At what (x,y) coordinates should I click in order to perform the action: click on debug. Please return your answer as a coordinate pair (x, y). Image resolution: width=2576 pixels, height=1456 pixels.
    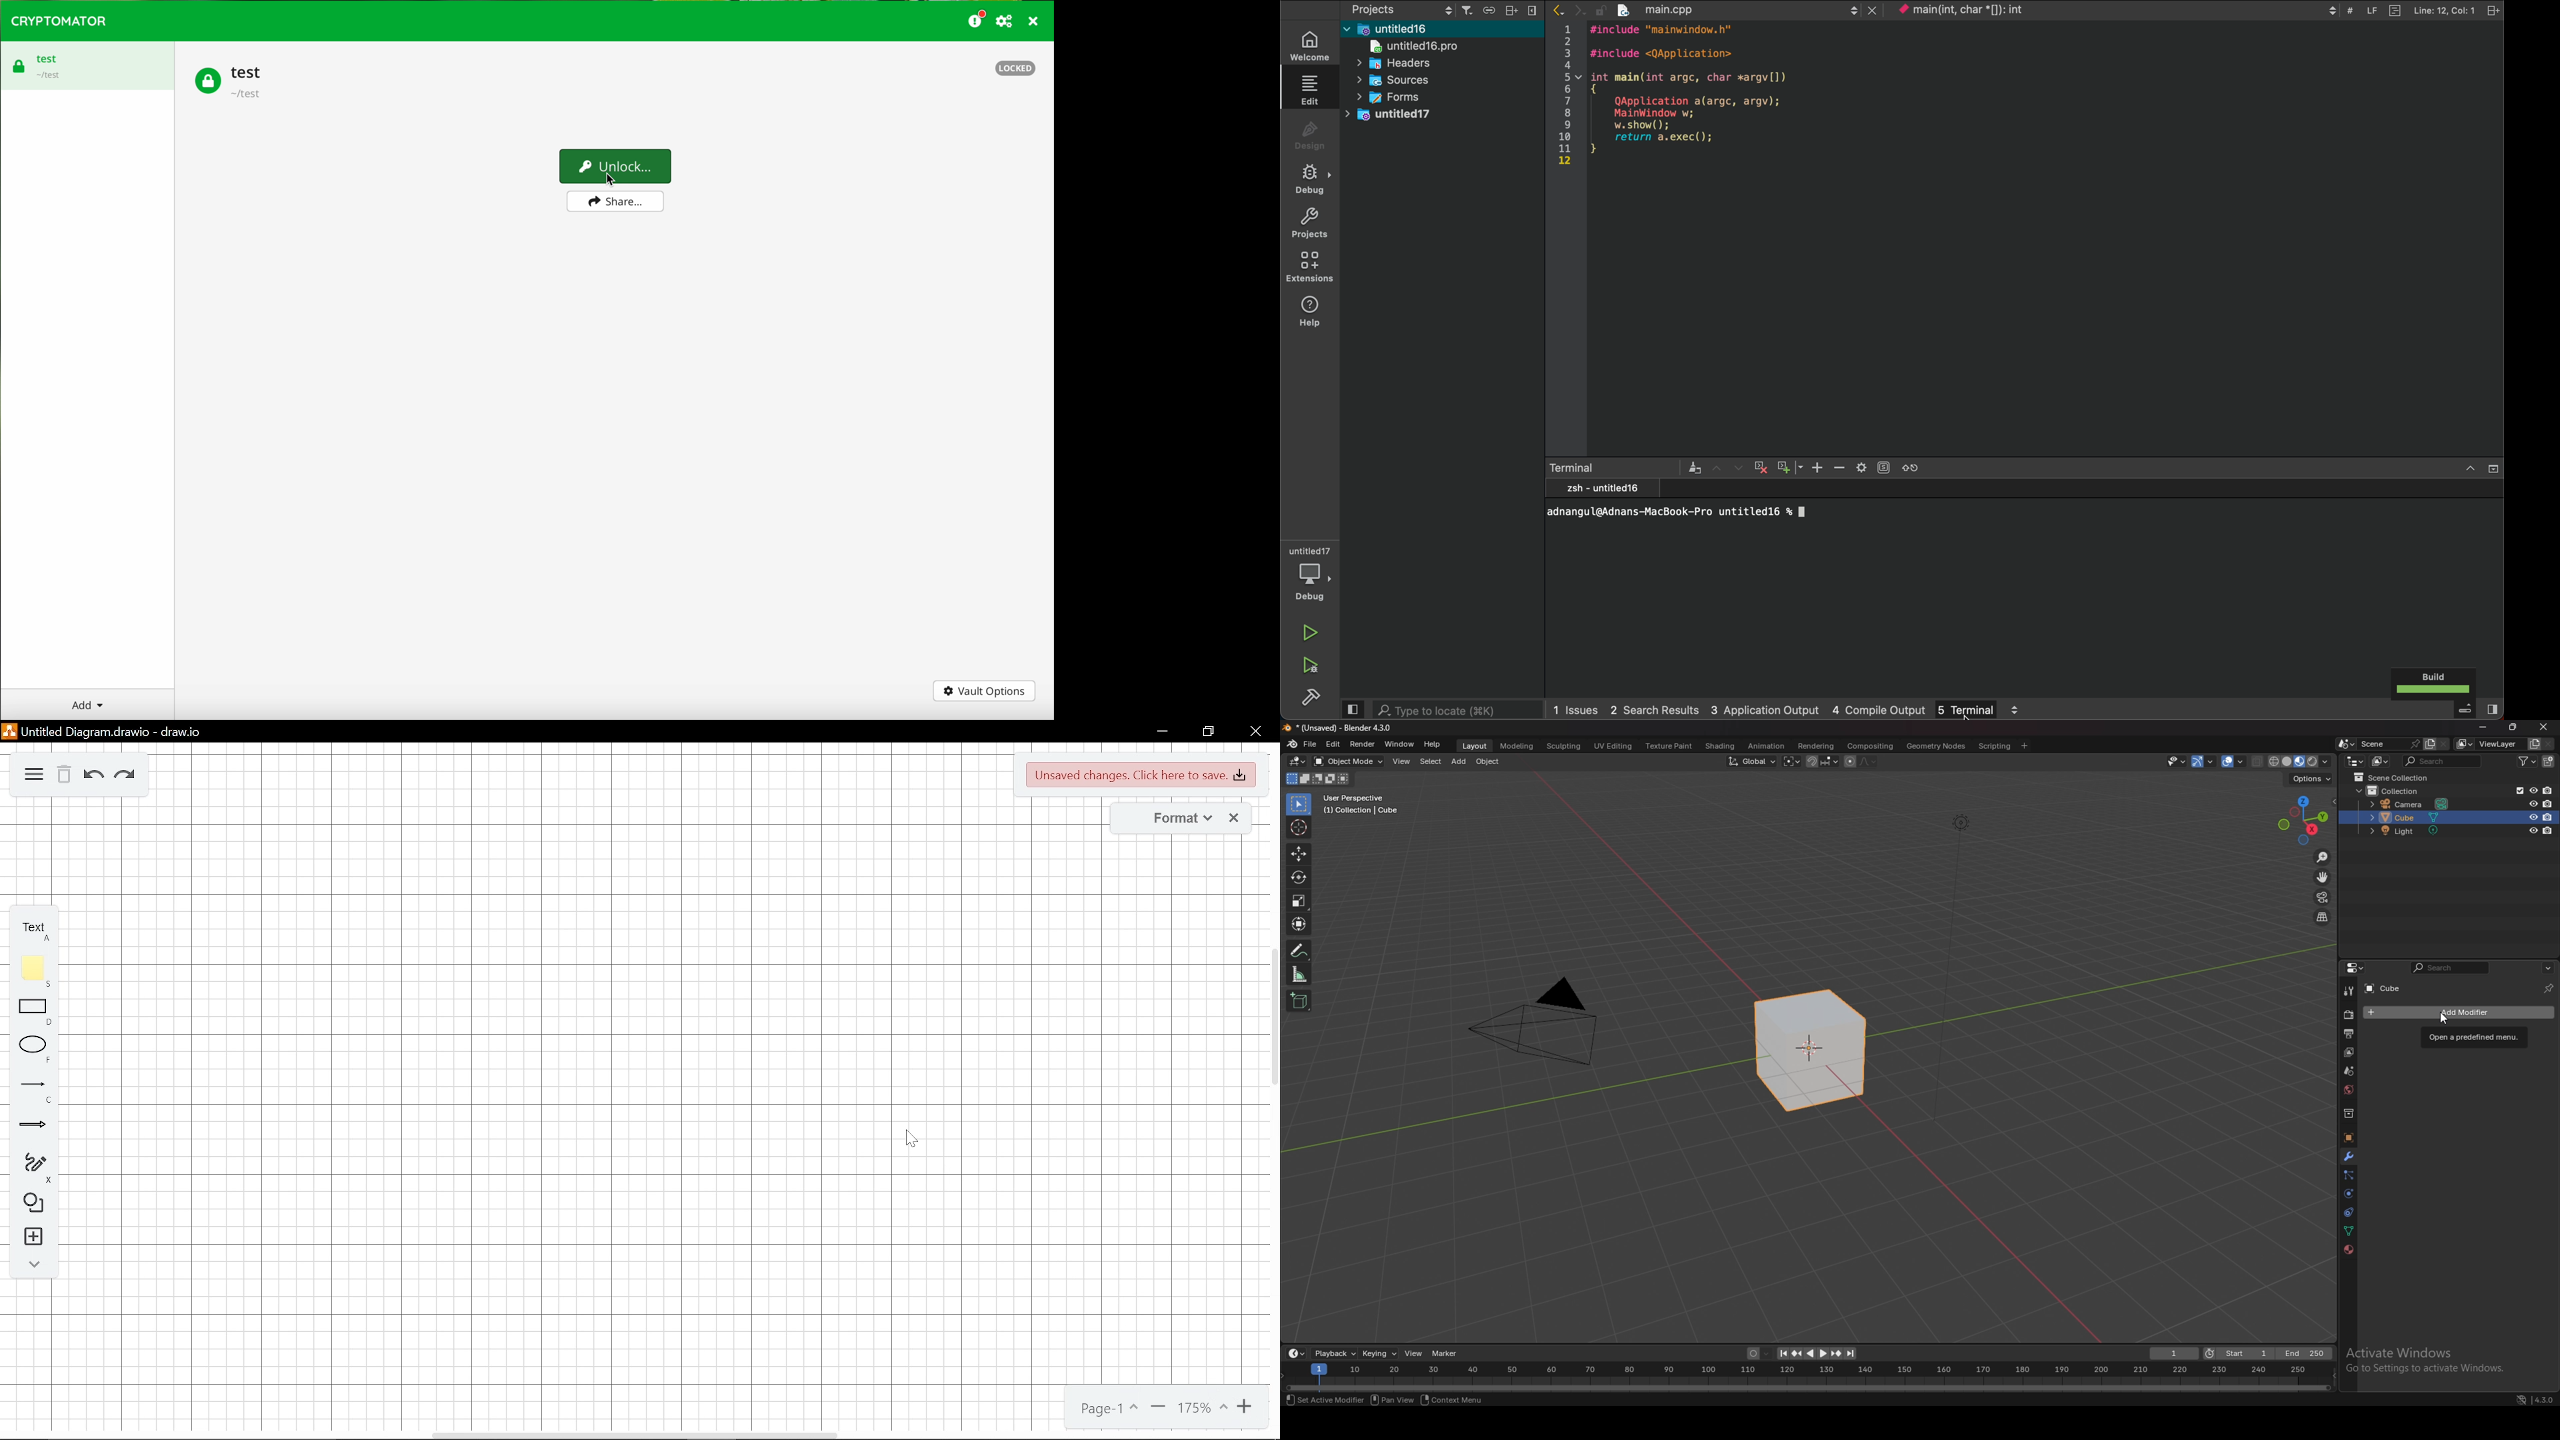
    Looking at the image, I should click on (1308, 178).